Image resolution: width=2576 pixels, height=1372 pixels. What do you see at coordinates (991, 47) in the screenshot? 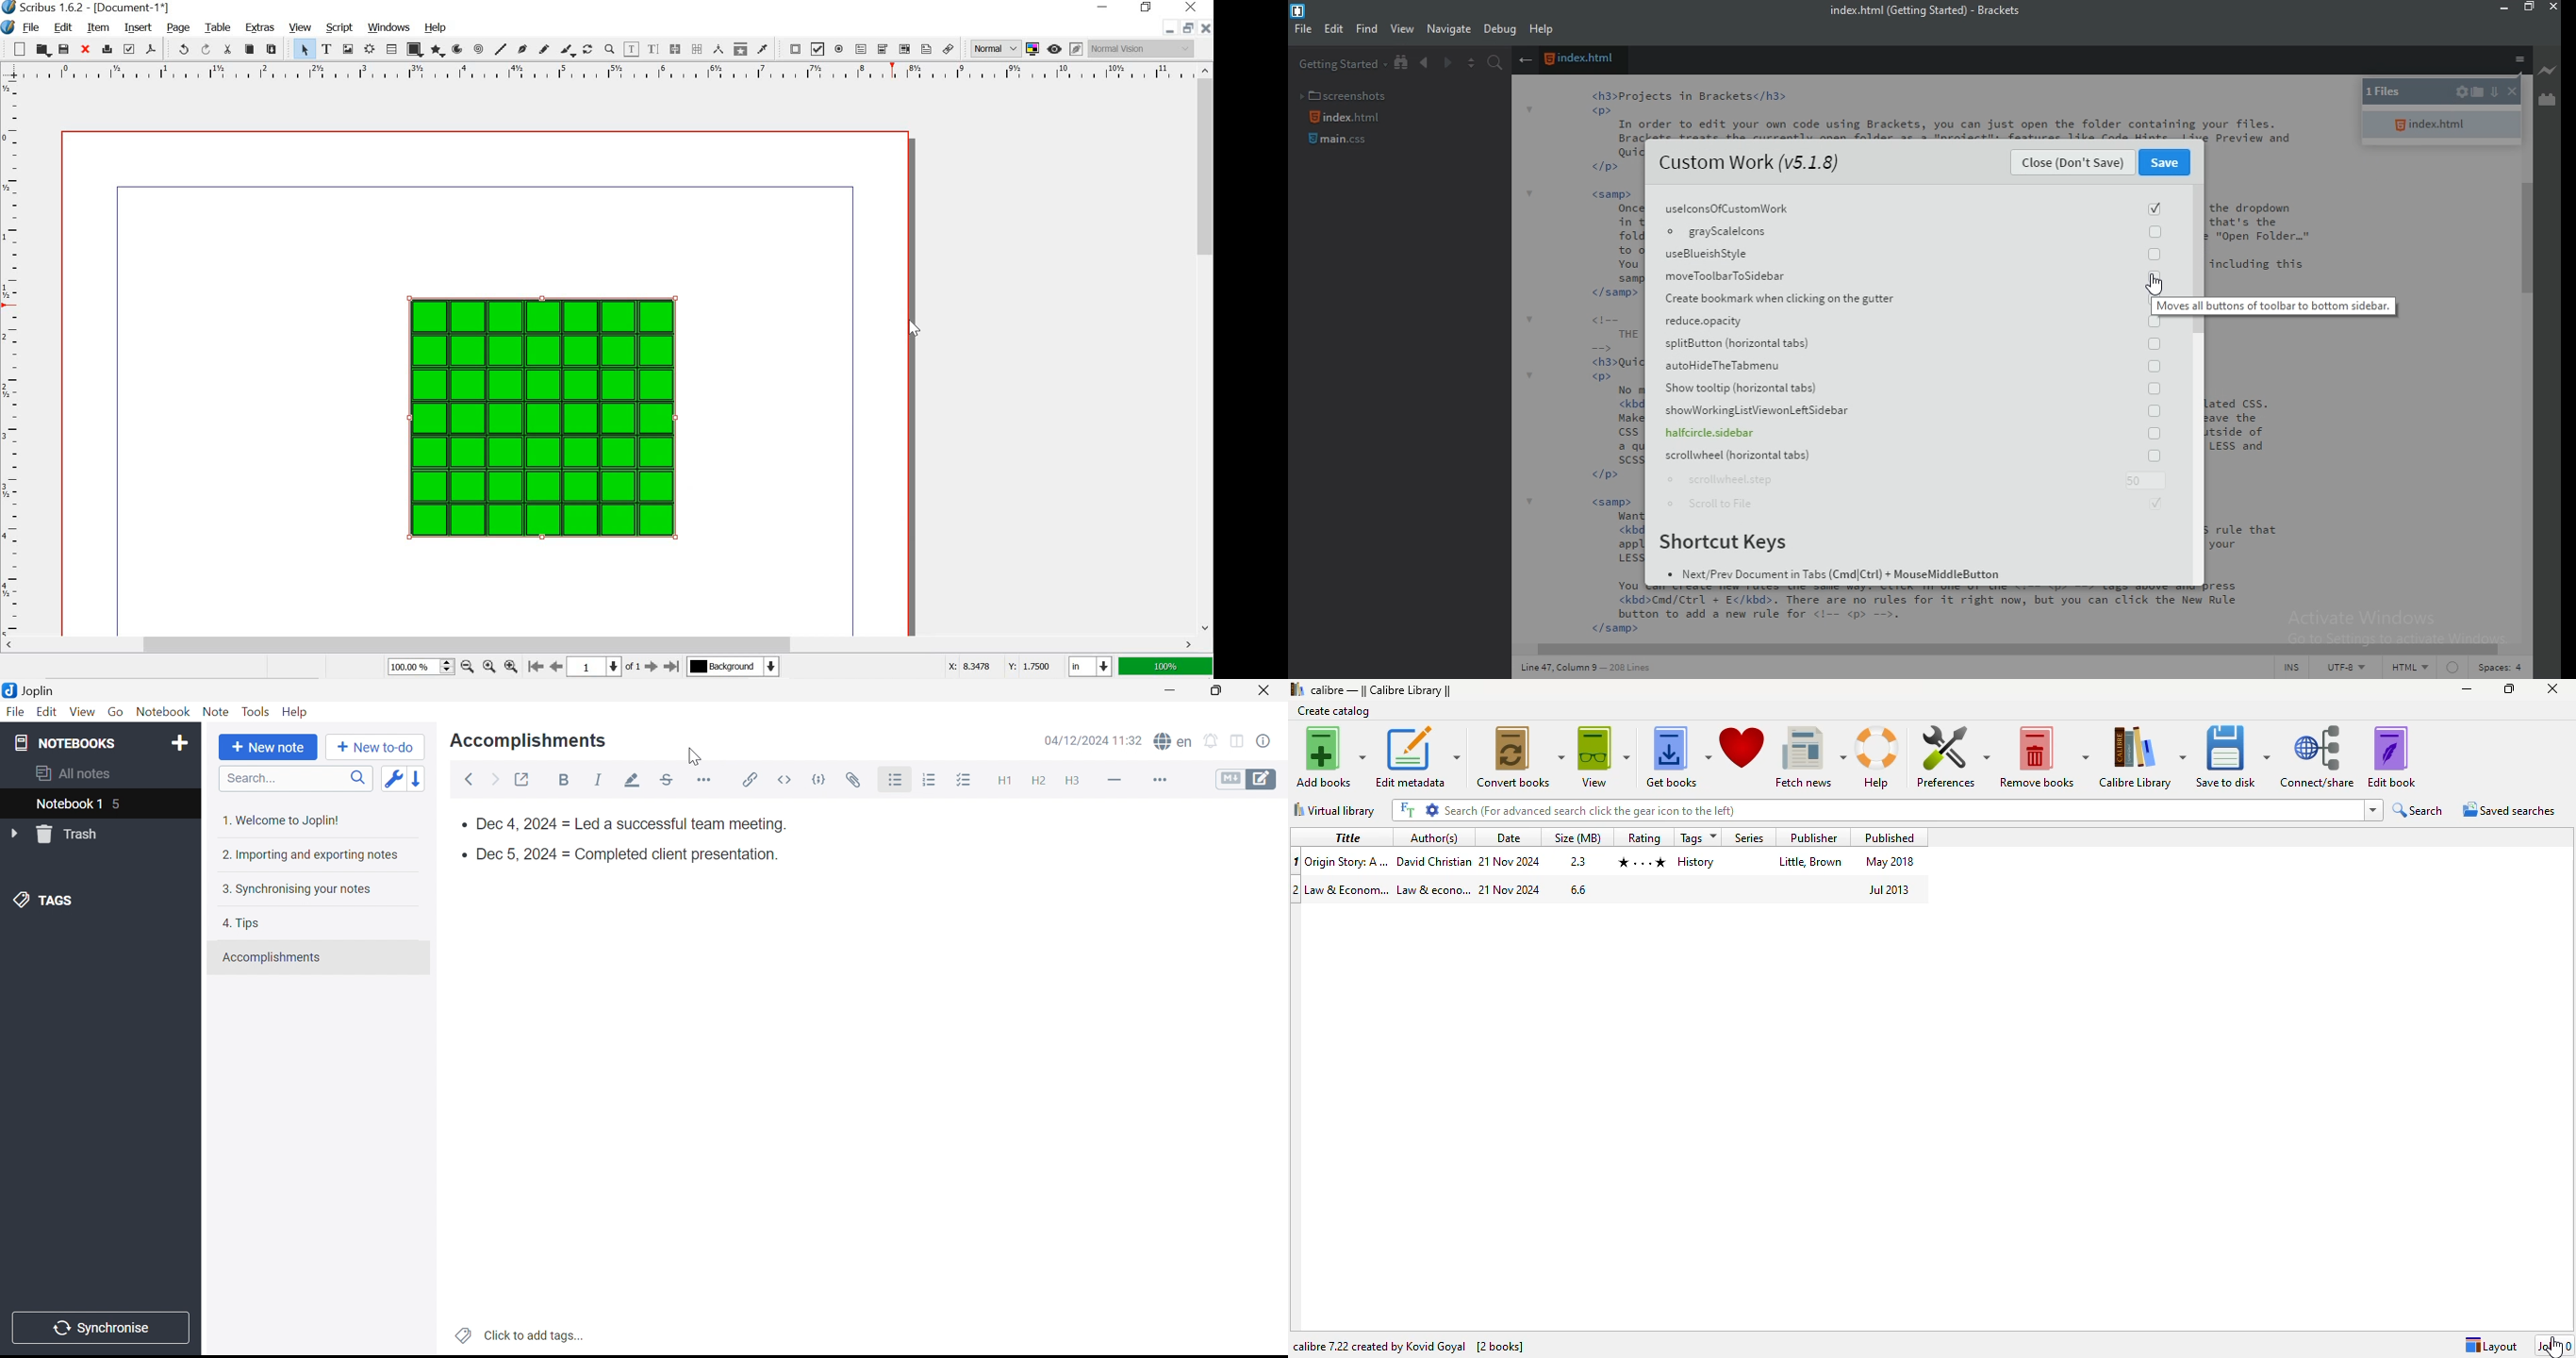
I see `normal` at bounding box center [991, 47].